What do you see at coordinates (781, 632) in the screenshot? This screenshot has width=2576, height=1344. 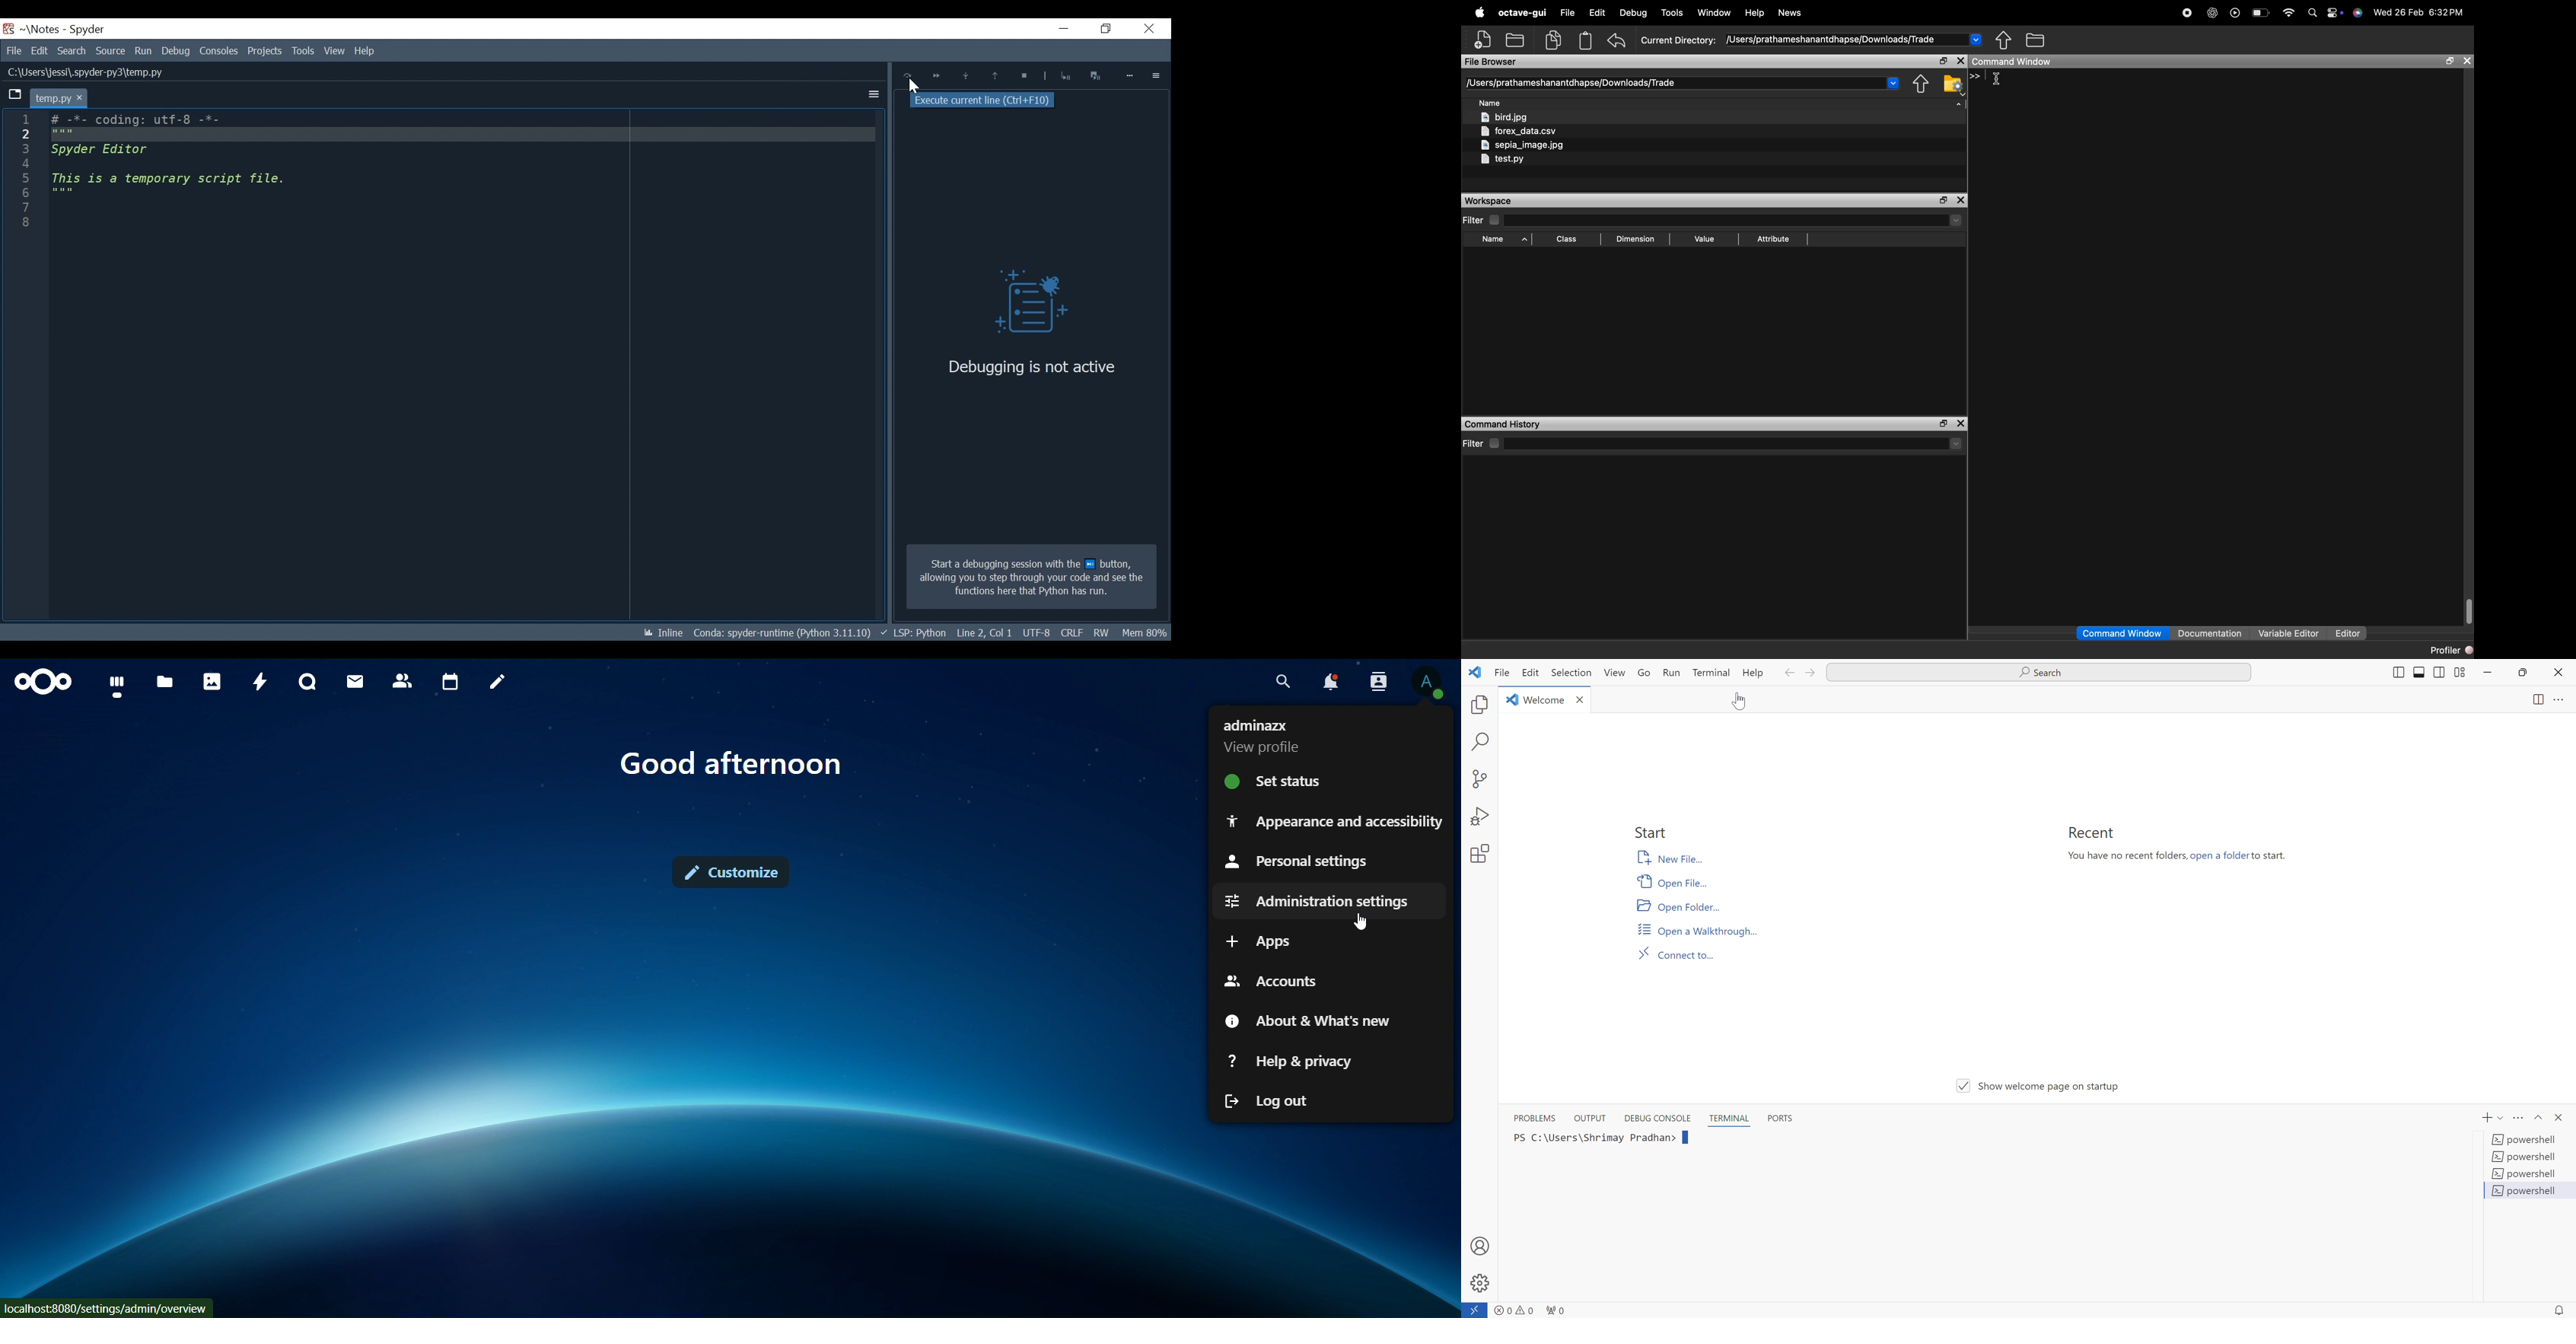 I see `Conda Environment Indicator` at bounding box center [781, 632].